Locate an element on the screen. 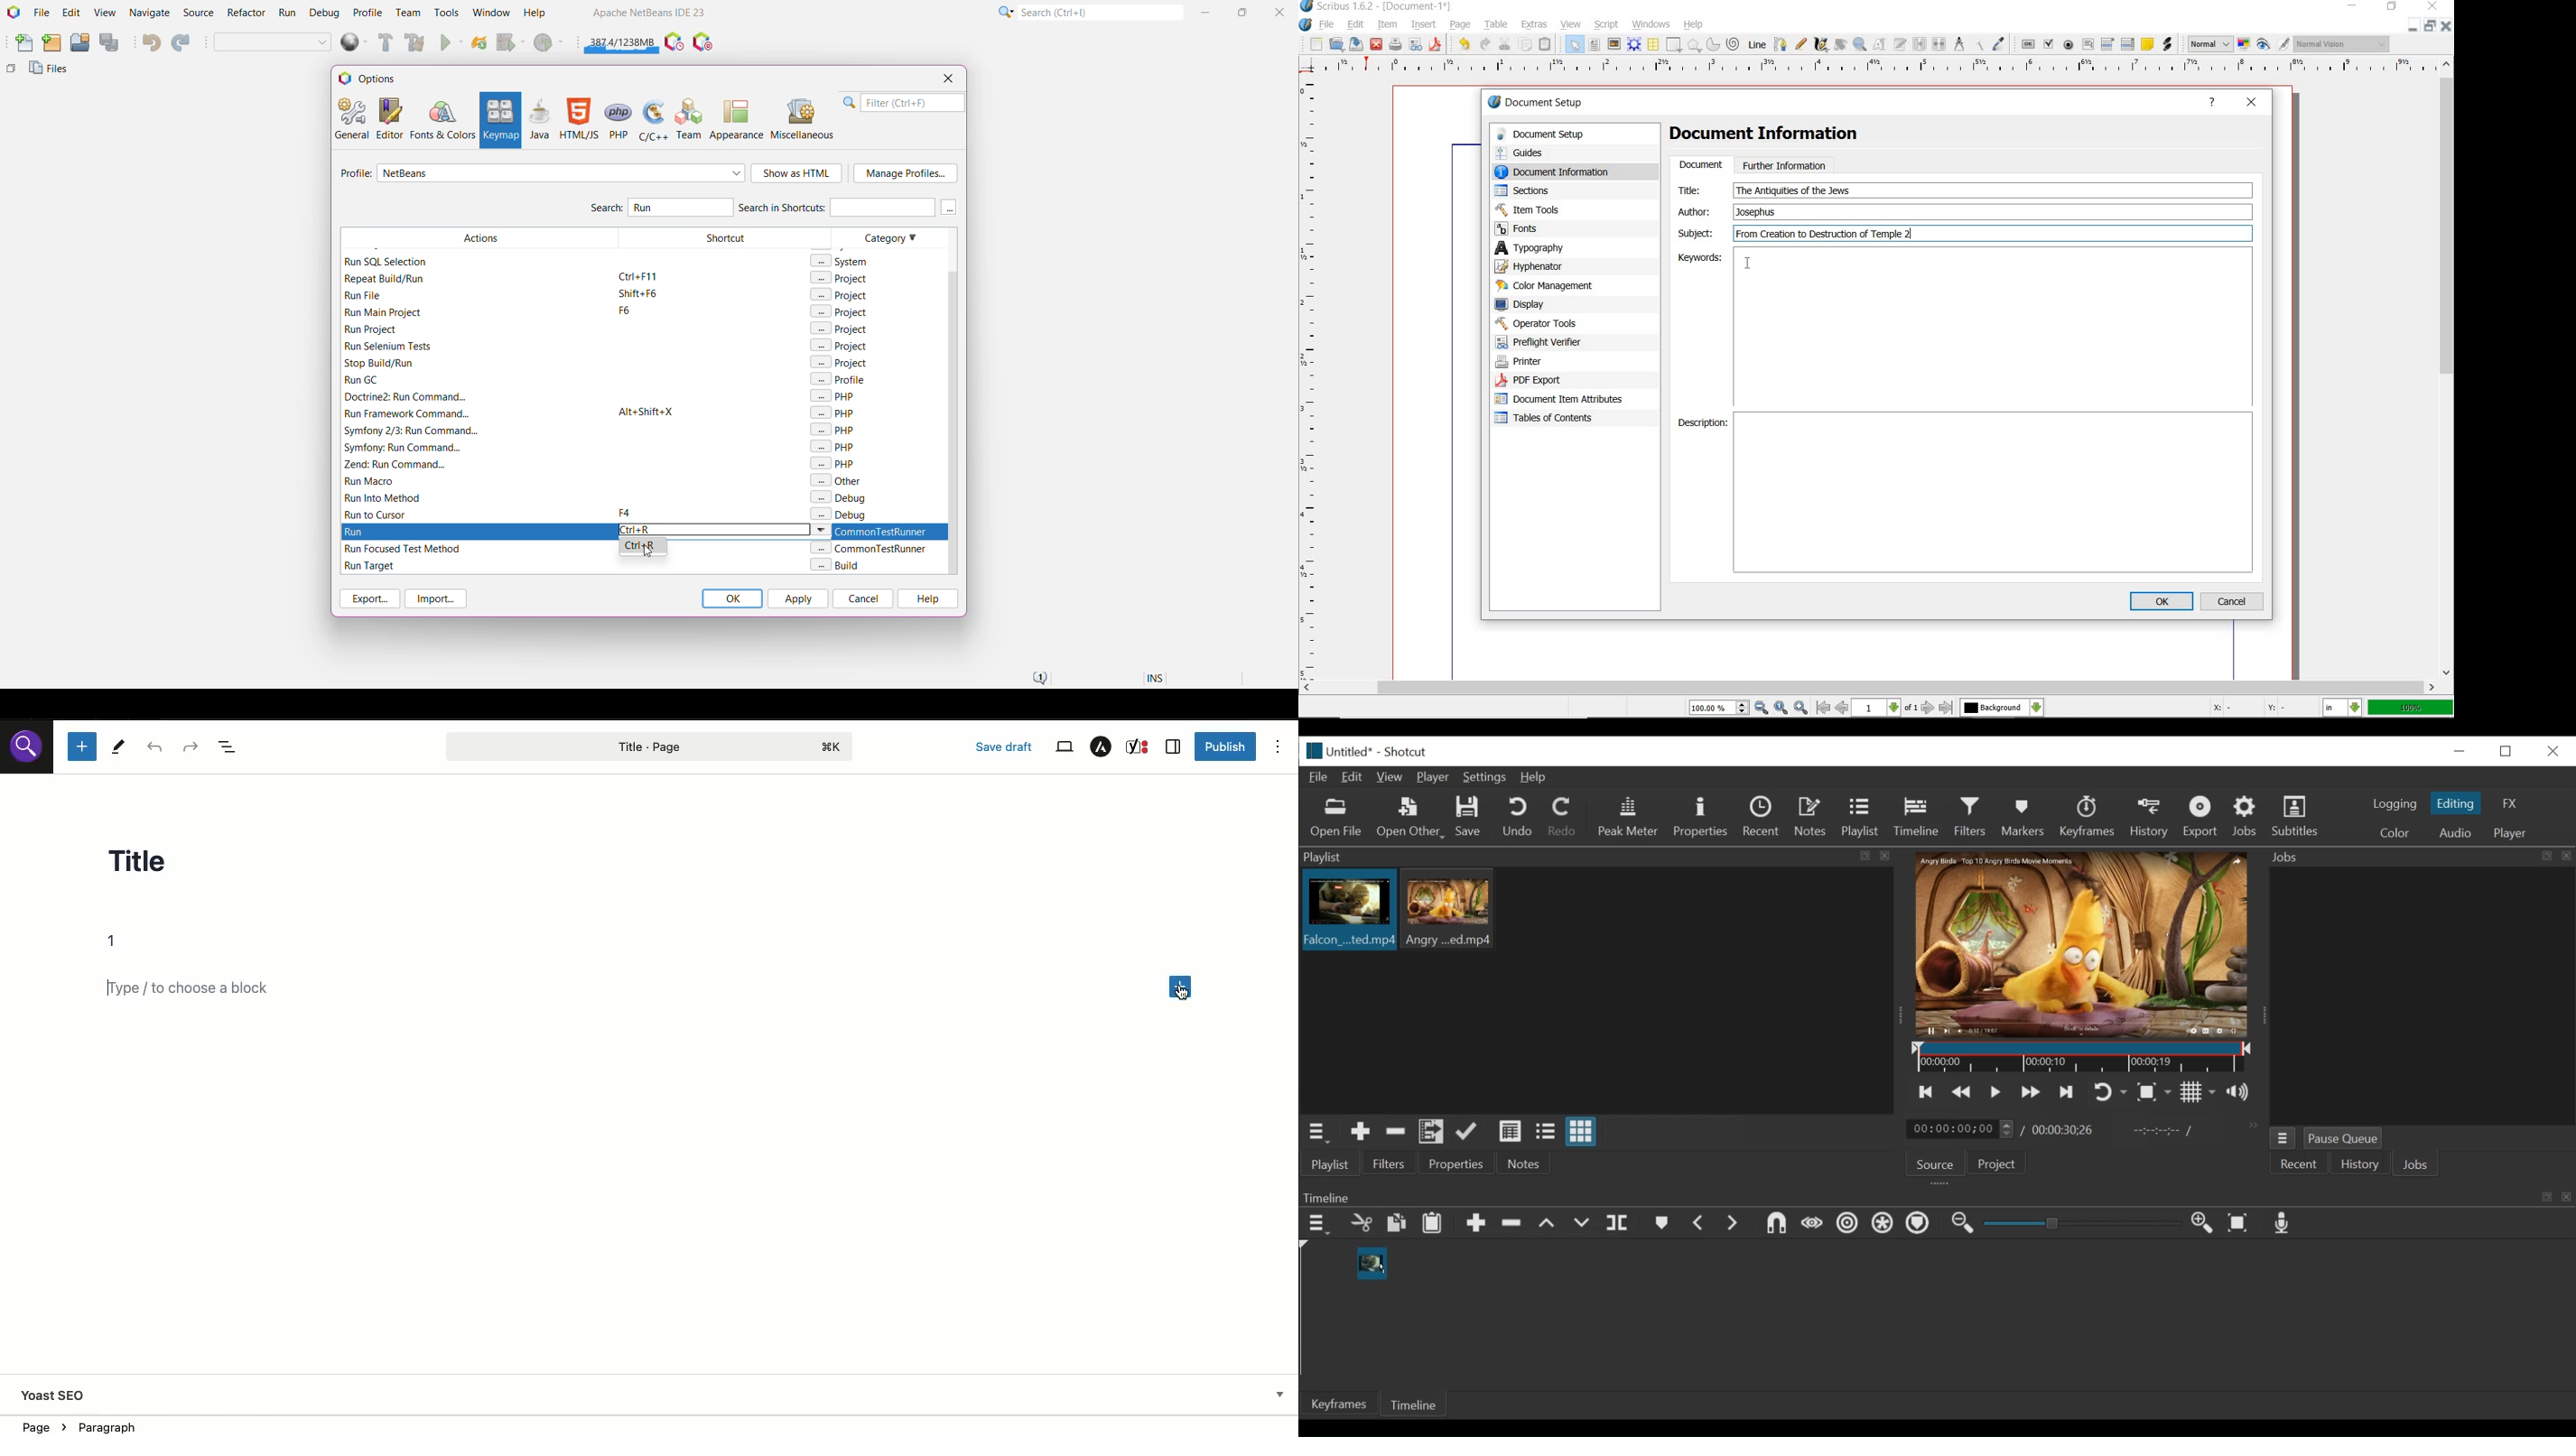 This screenshot has height=1456, width=2576. visual appearance of the display is located at coordinates (2343, 43).